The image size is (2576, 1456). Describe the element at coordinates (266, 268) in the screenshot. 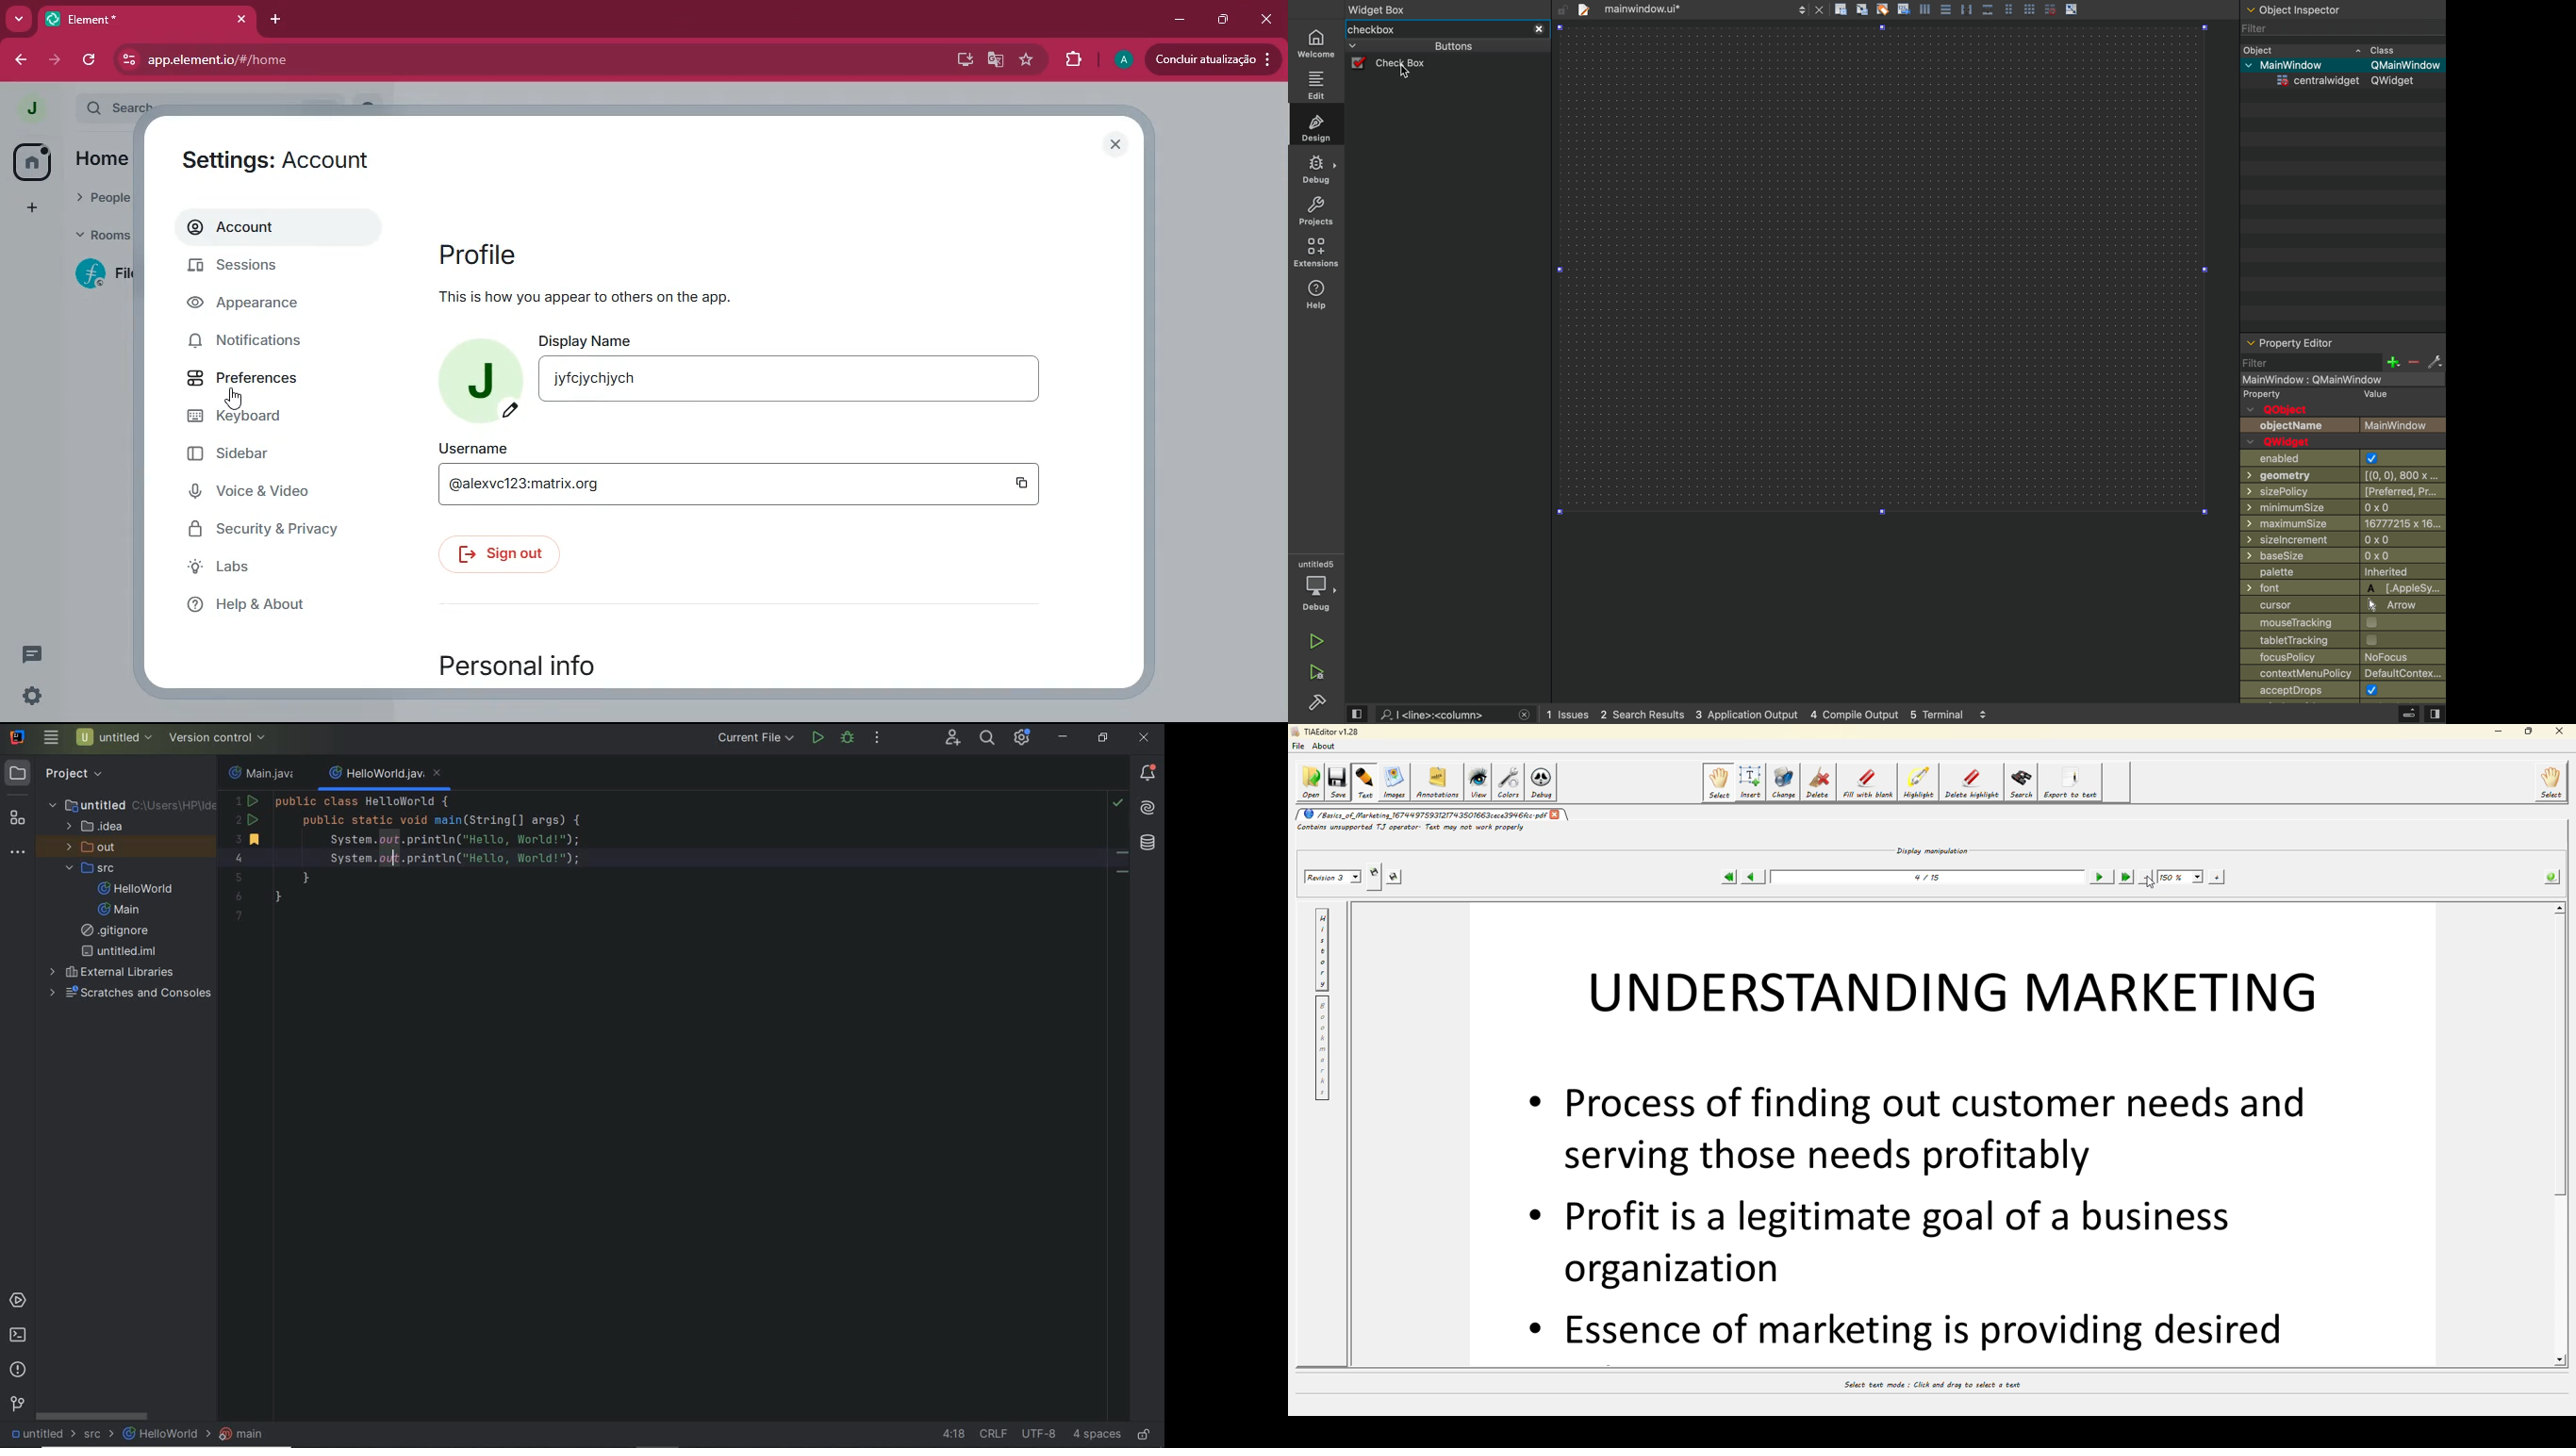

I see `sessions` at that location.